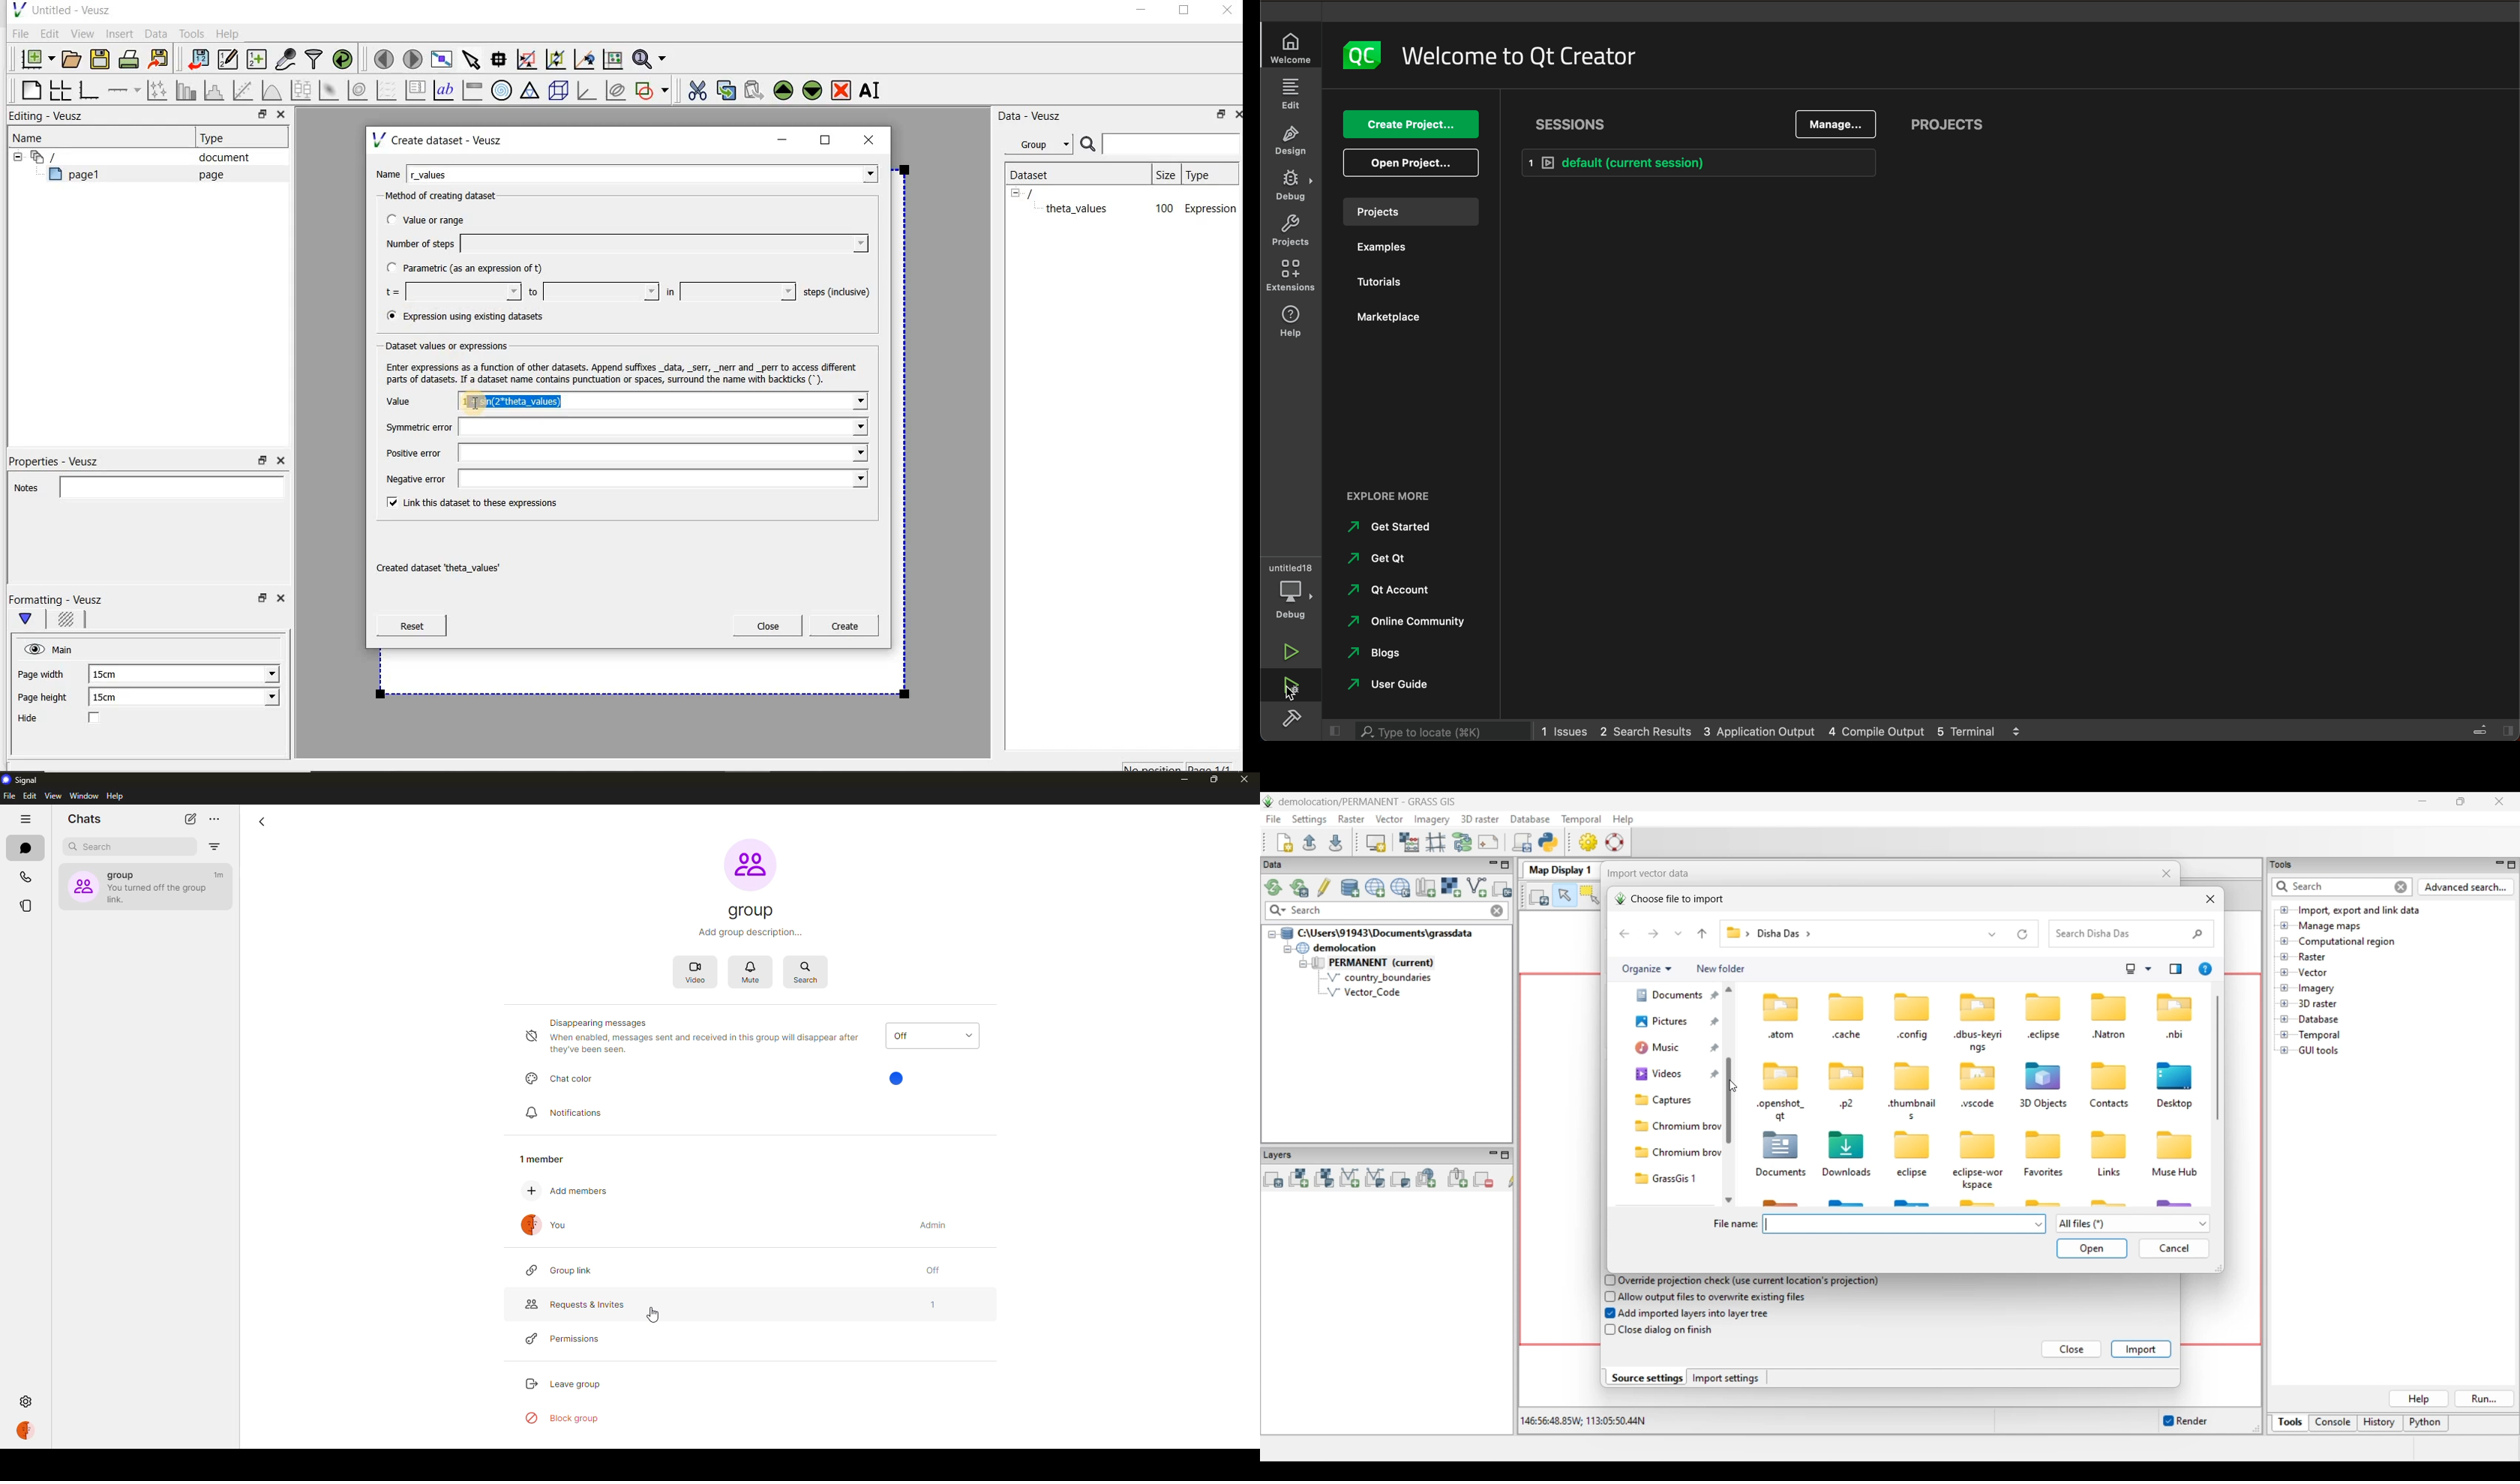 The image size is (2520, 1484). I want to click on Desktop, so click(2177, 1105).